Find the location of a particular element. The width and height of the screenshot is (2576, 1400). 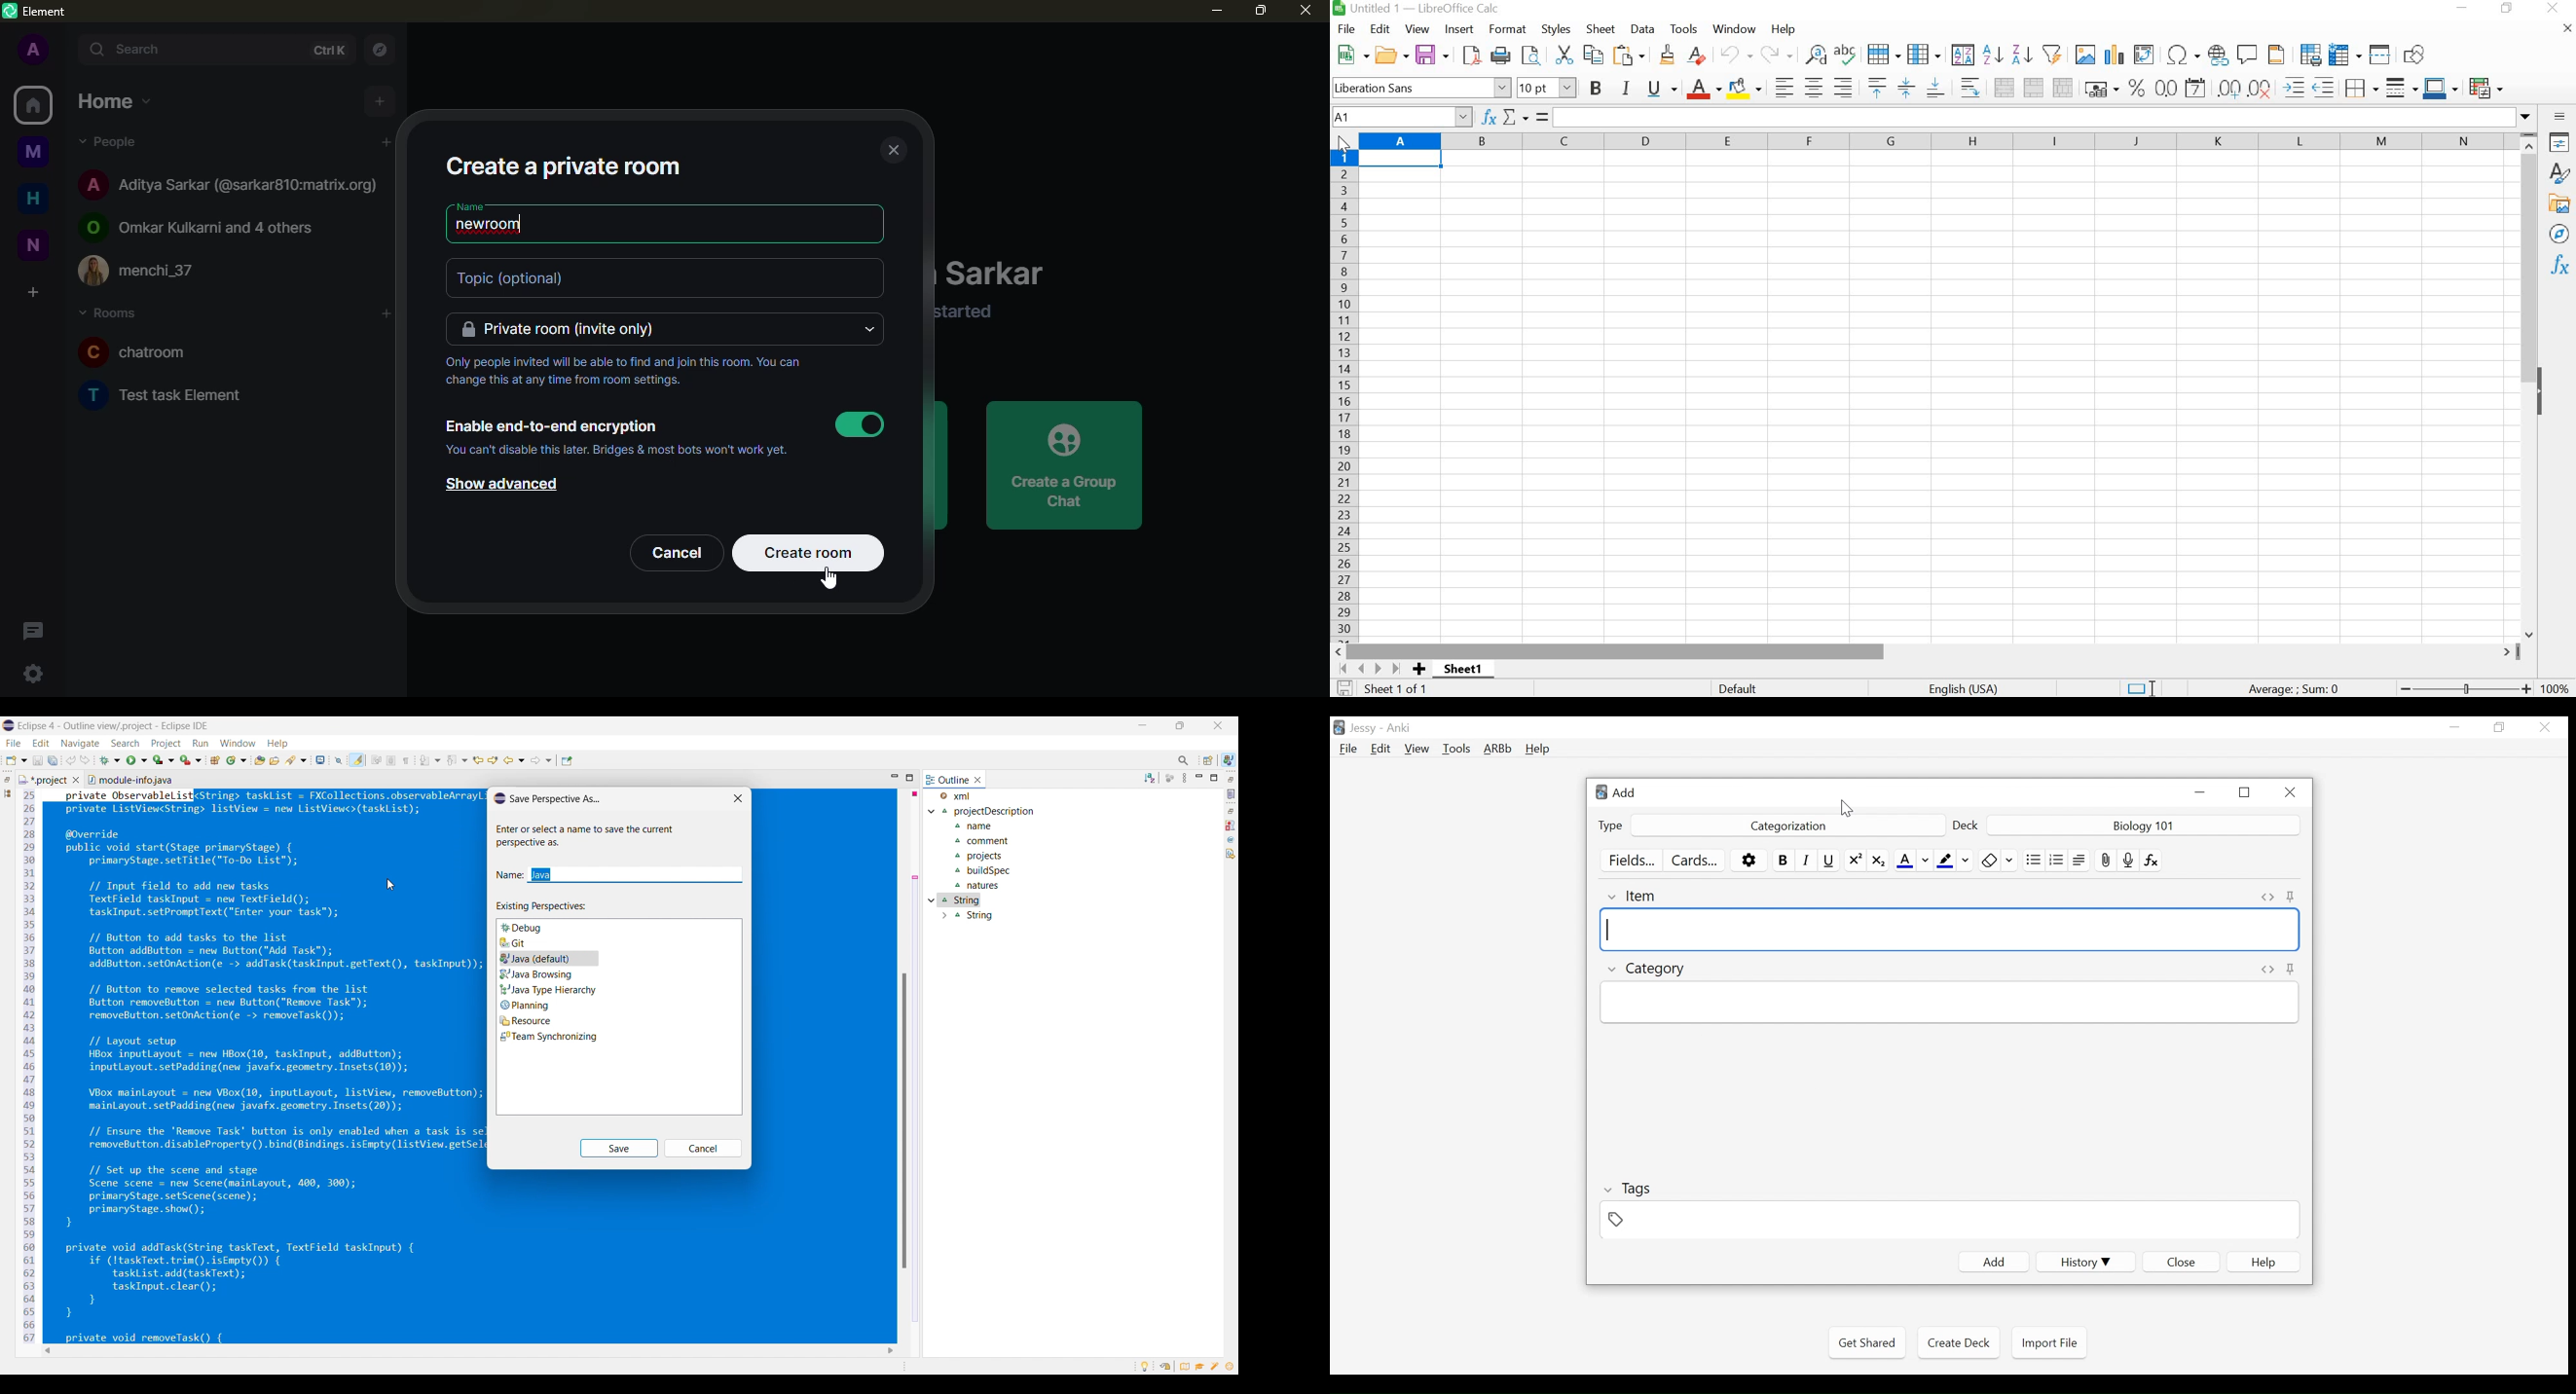

Item Field is located at coordinates (1948, 929).